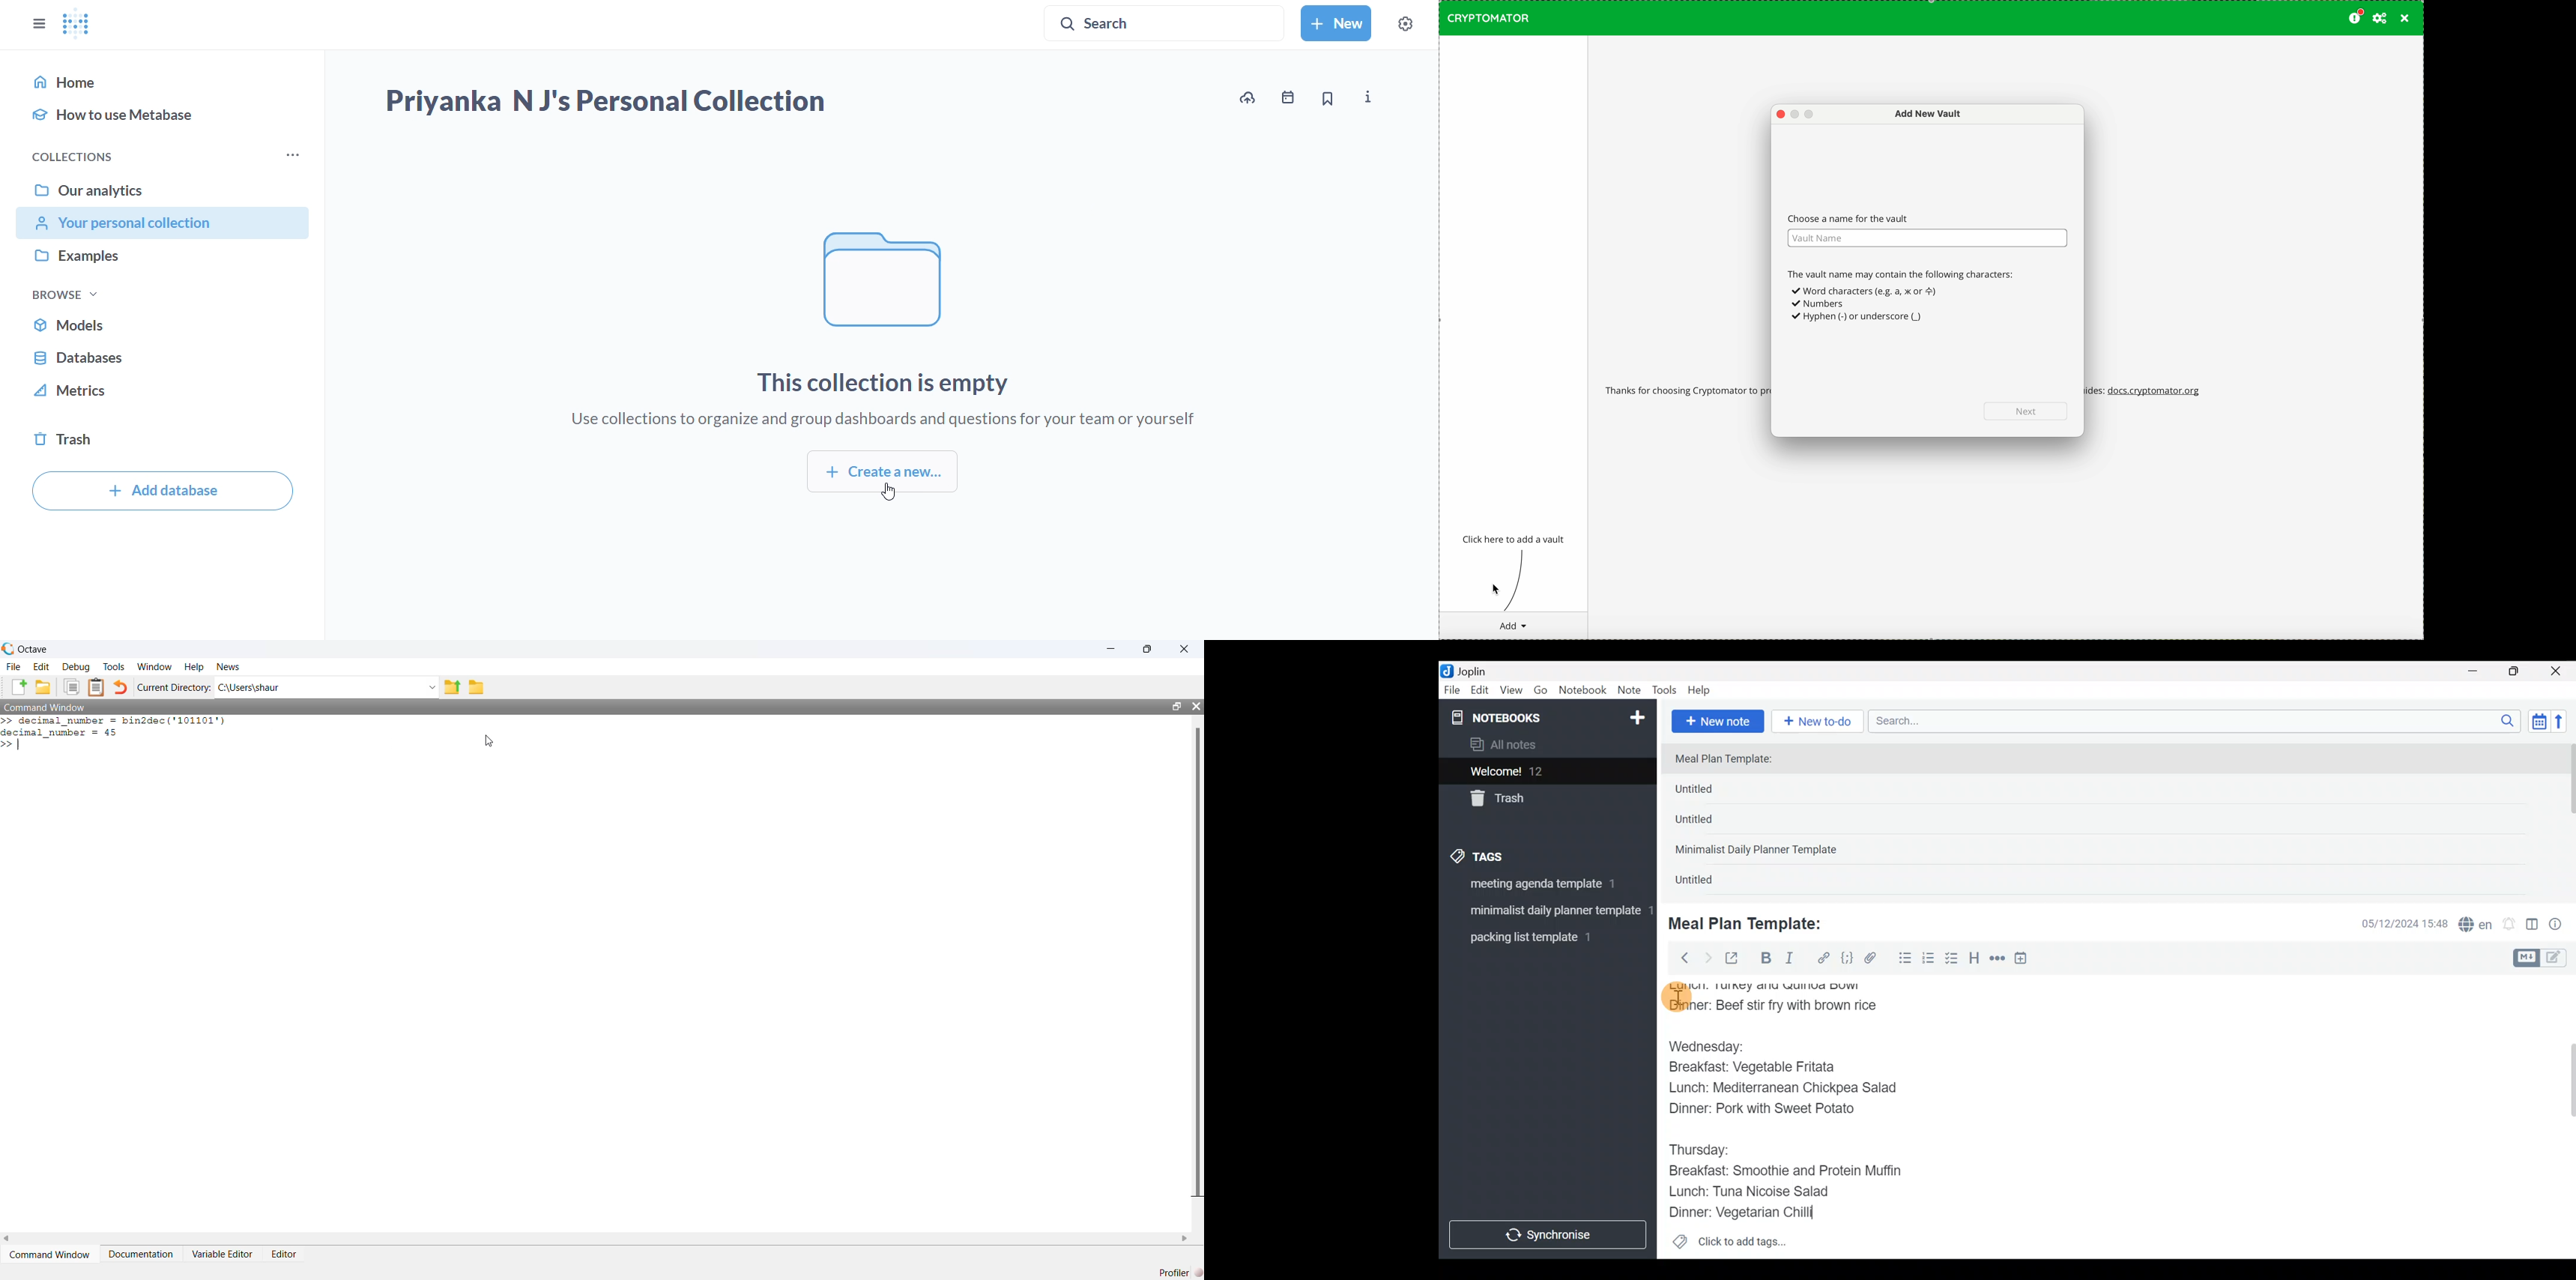 The width and height of the screenshot is (2576, 1288). What do you see at coordinates (1479, 670) in the screenshot?
I see `Joplin` at bounding box center [1479, 670].